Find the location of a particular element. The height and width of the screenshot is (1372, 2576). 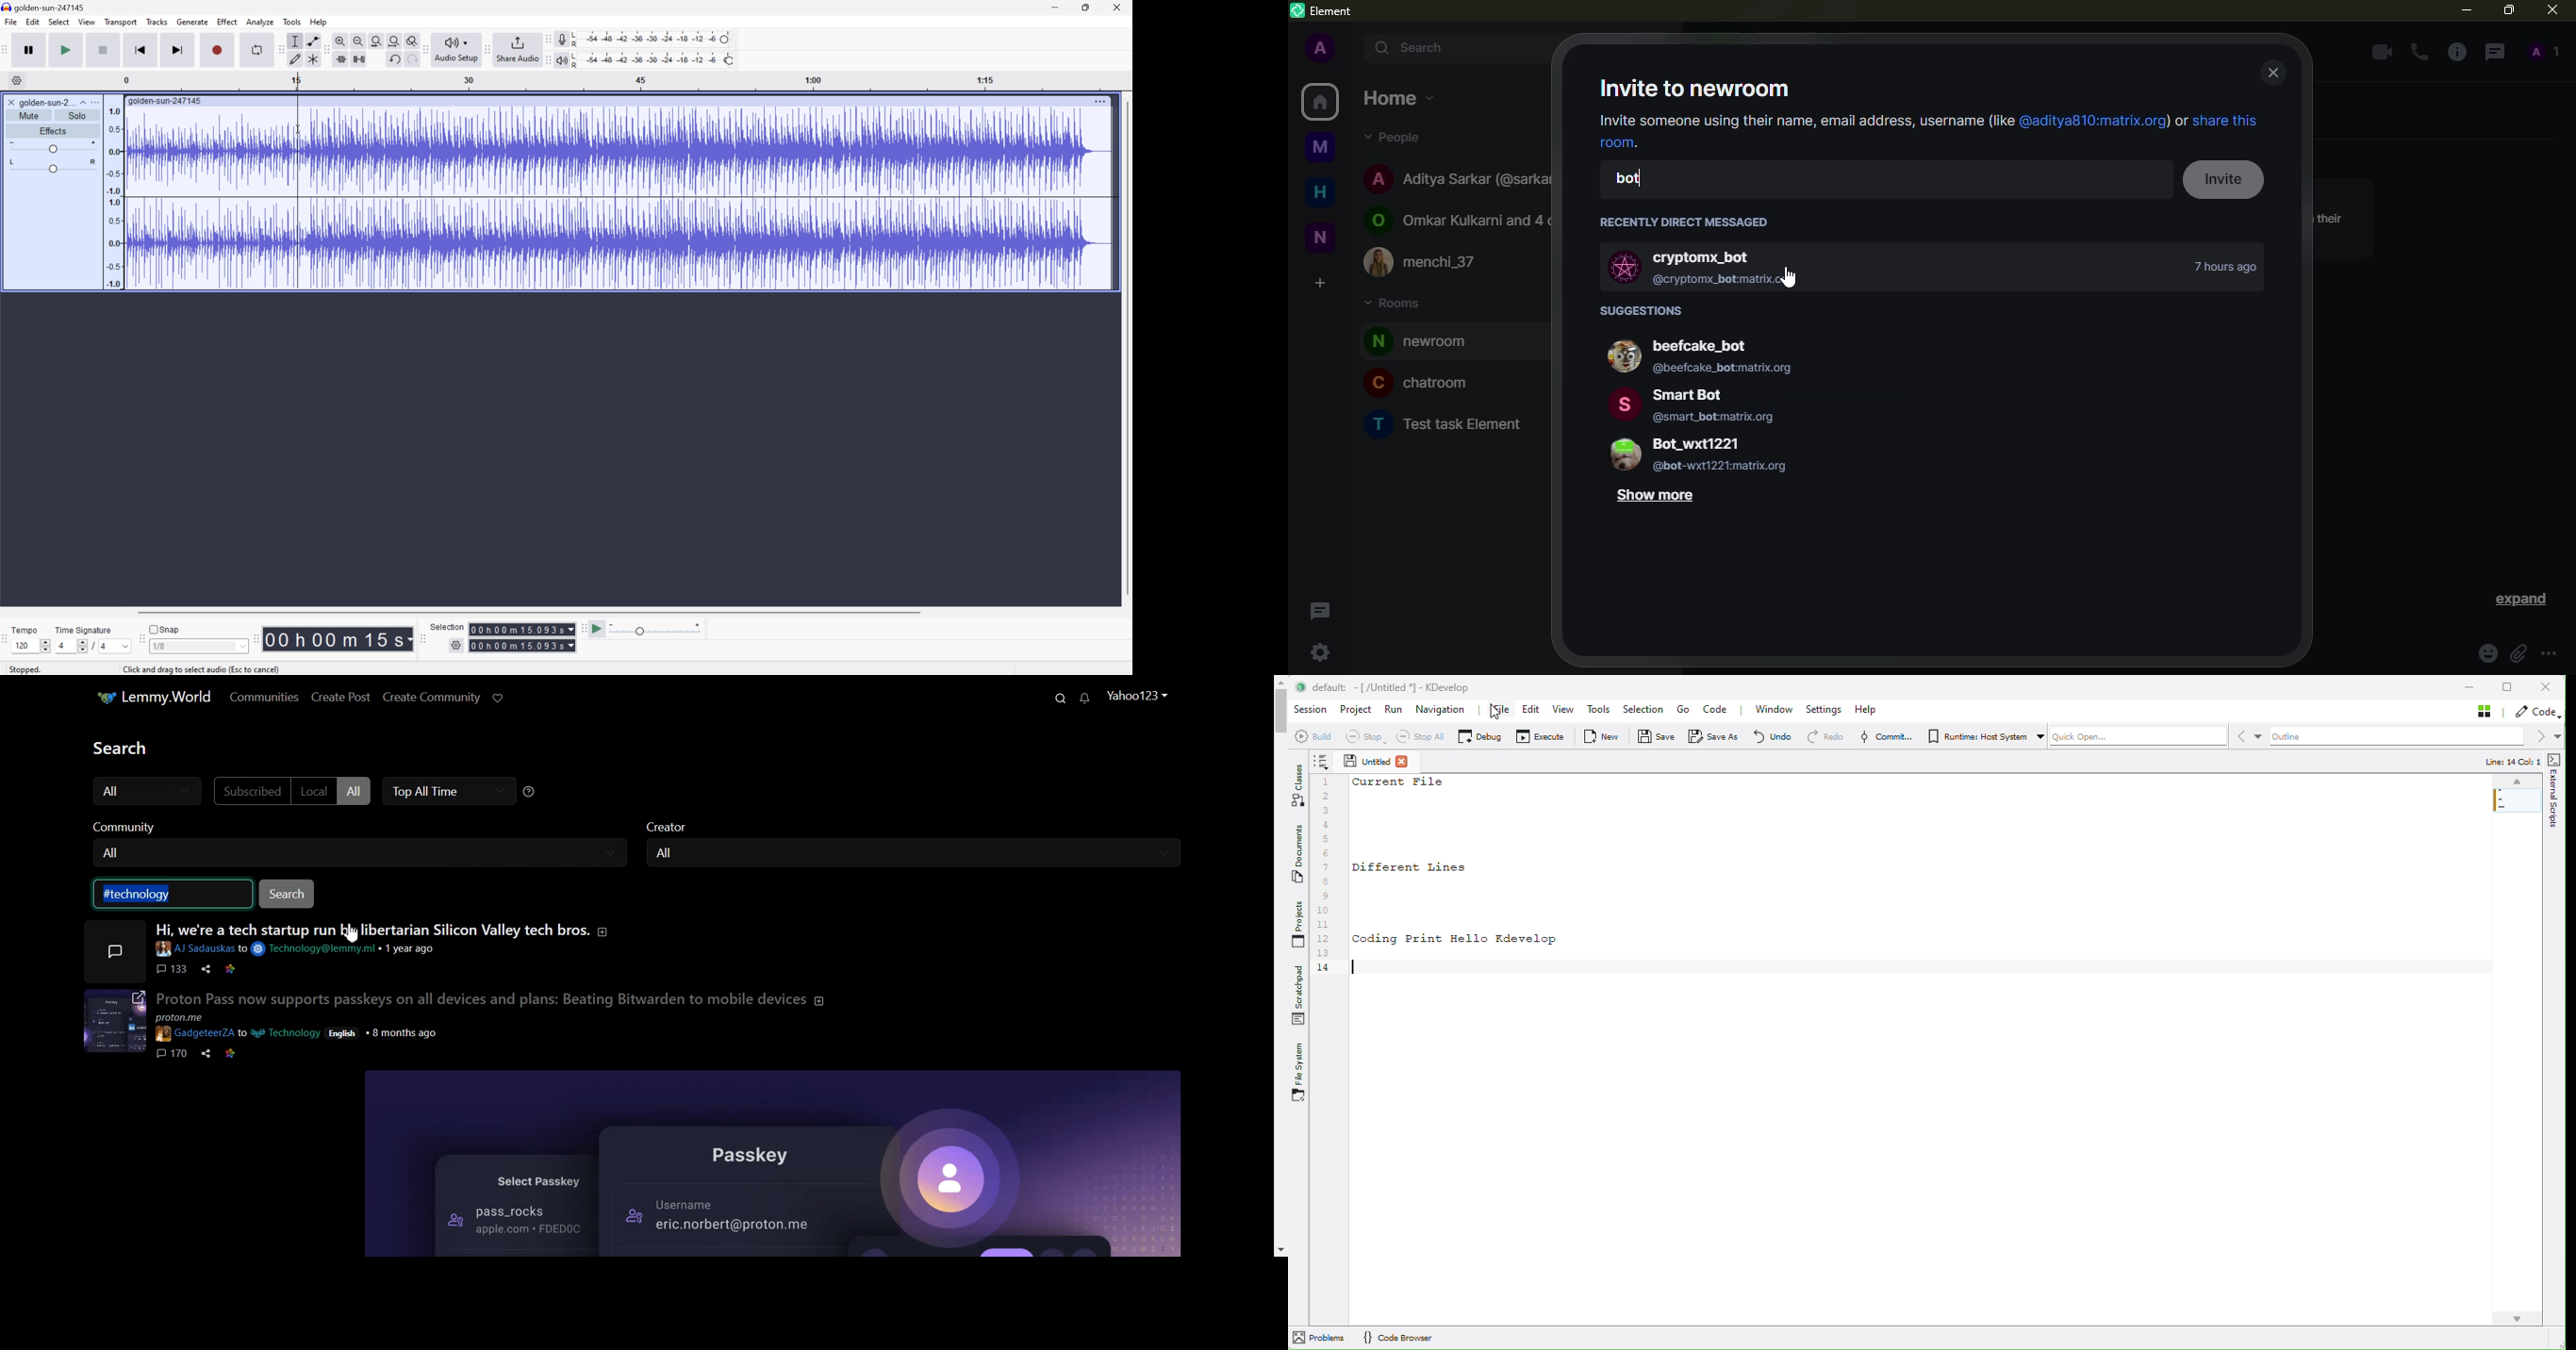

show more is located at coordinates (1657, 497).